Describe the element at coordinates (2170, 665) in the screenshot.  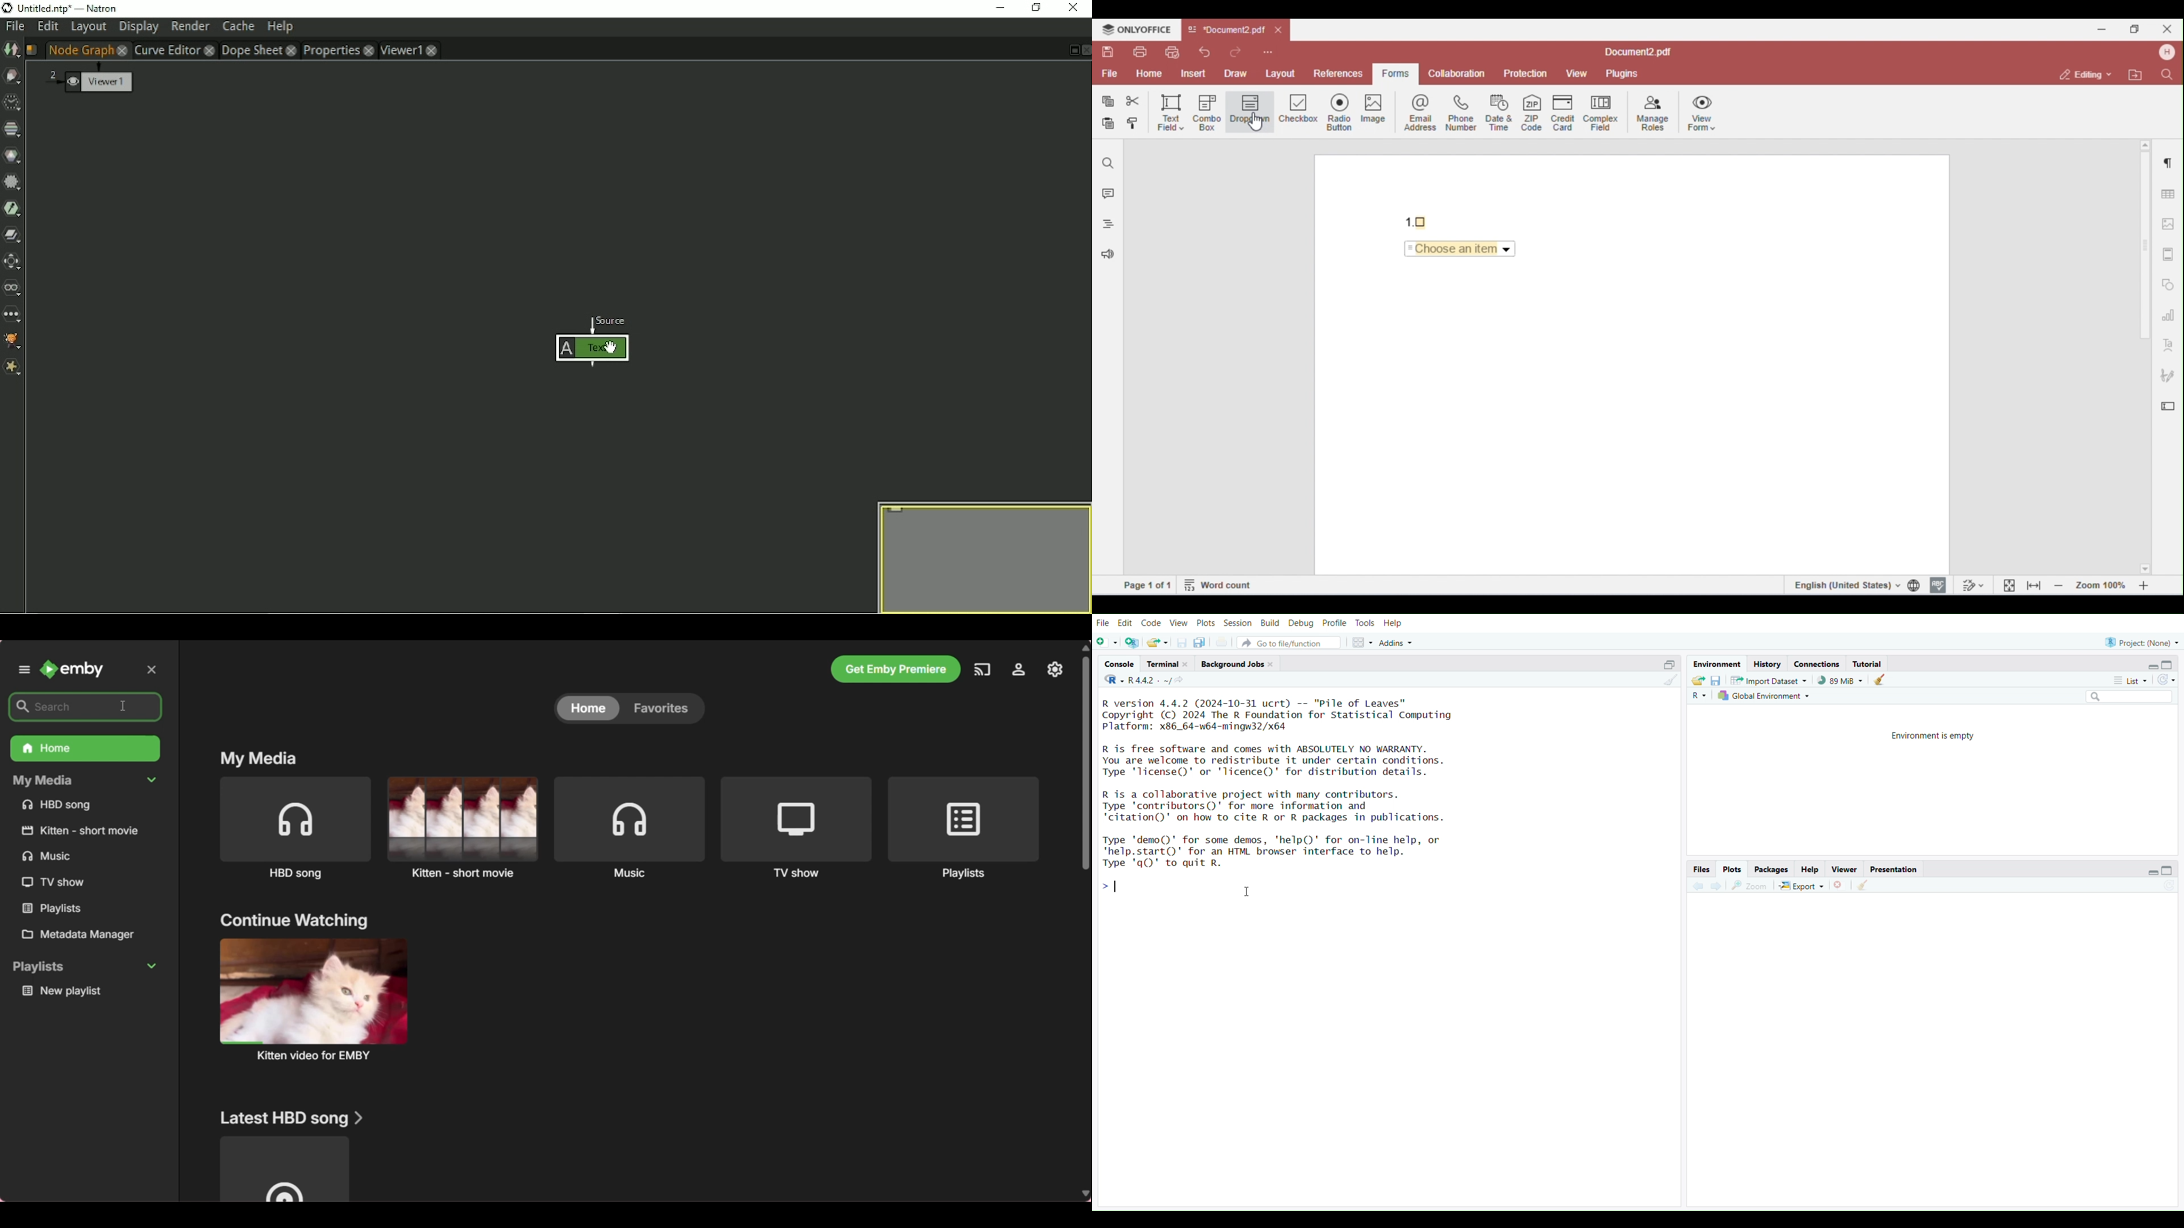
I see `Maximize` at that location.